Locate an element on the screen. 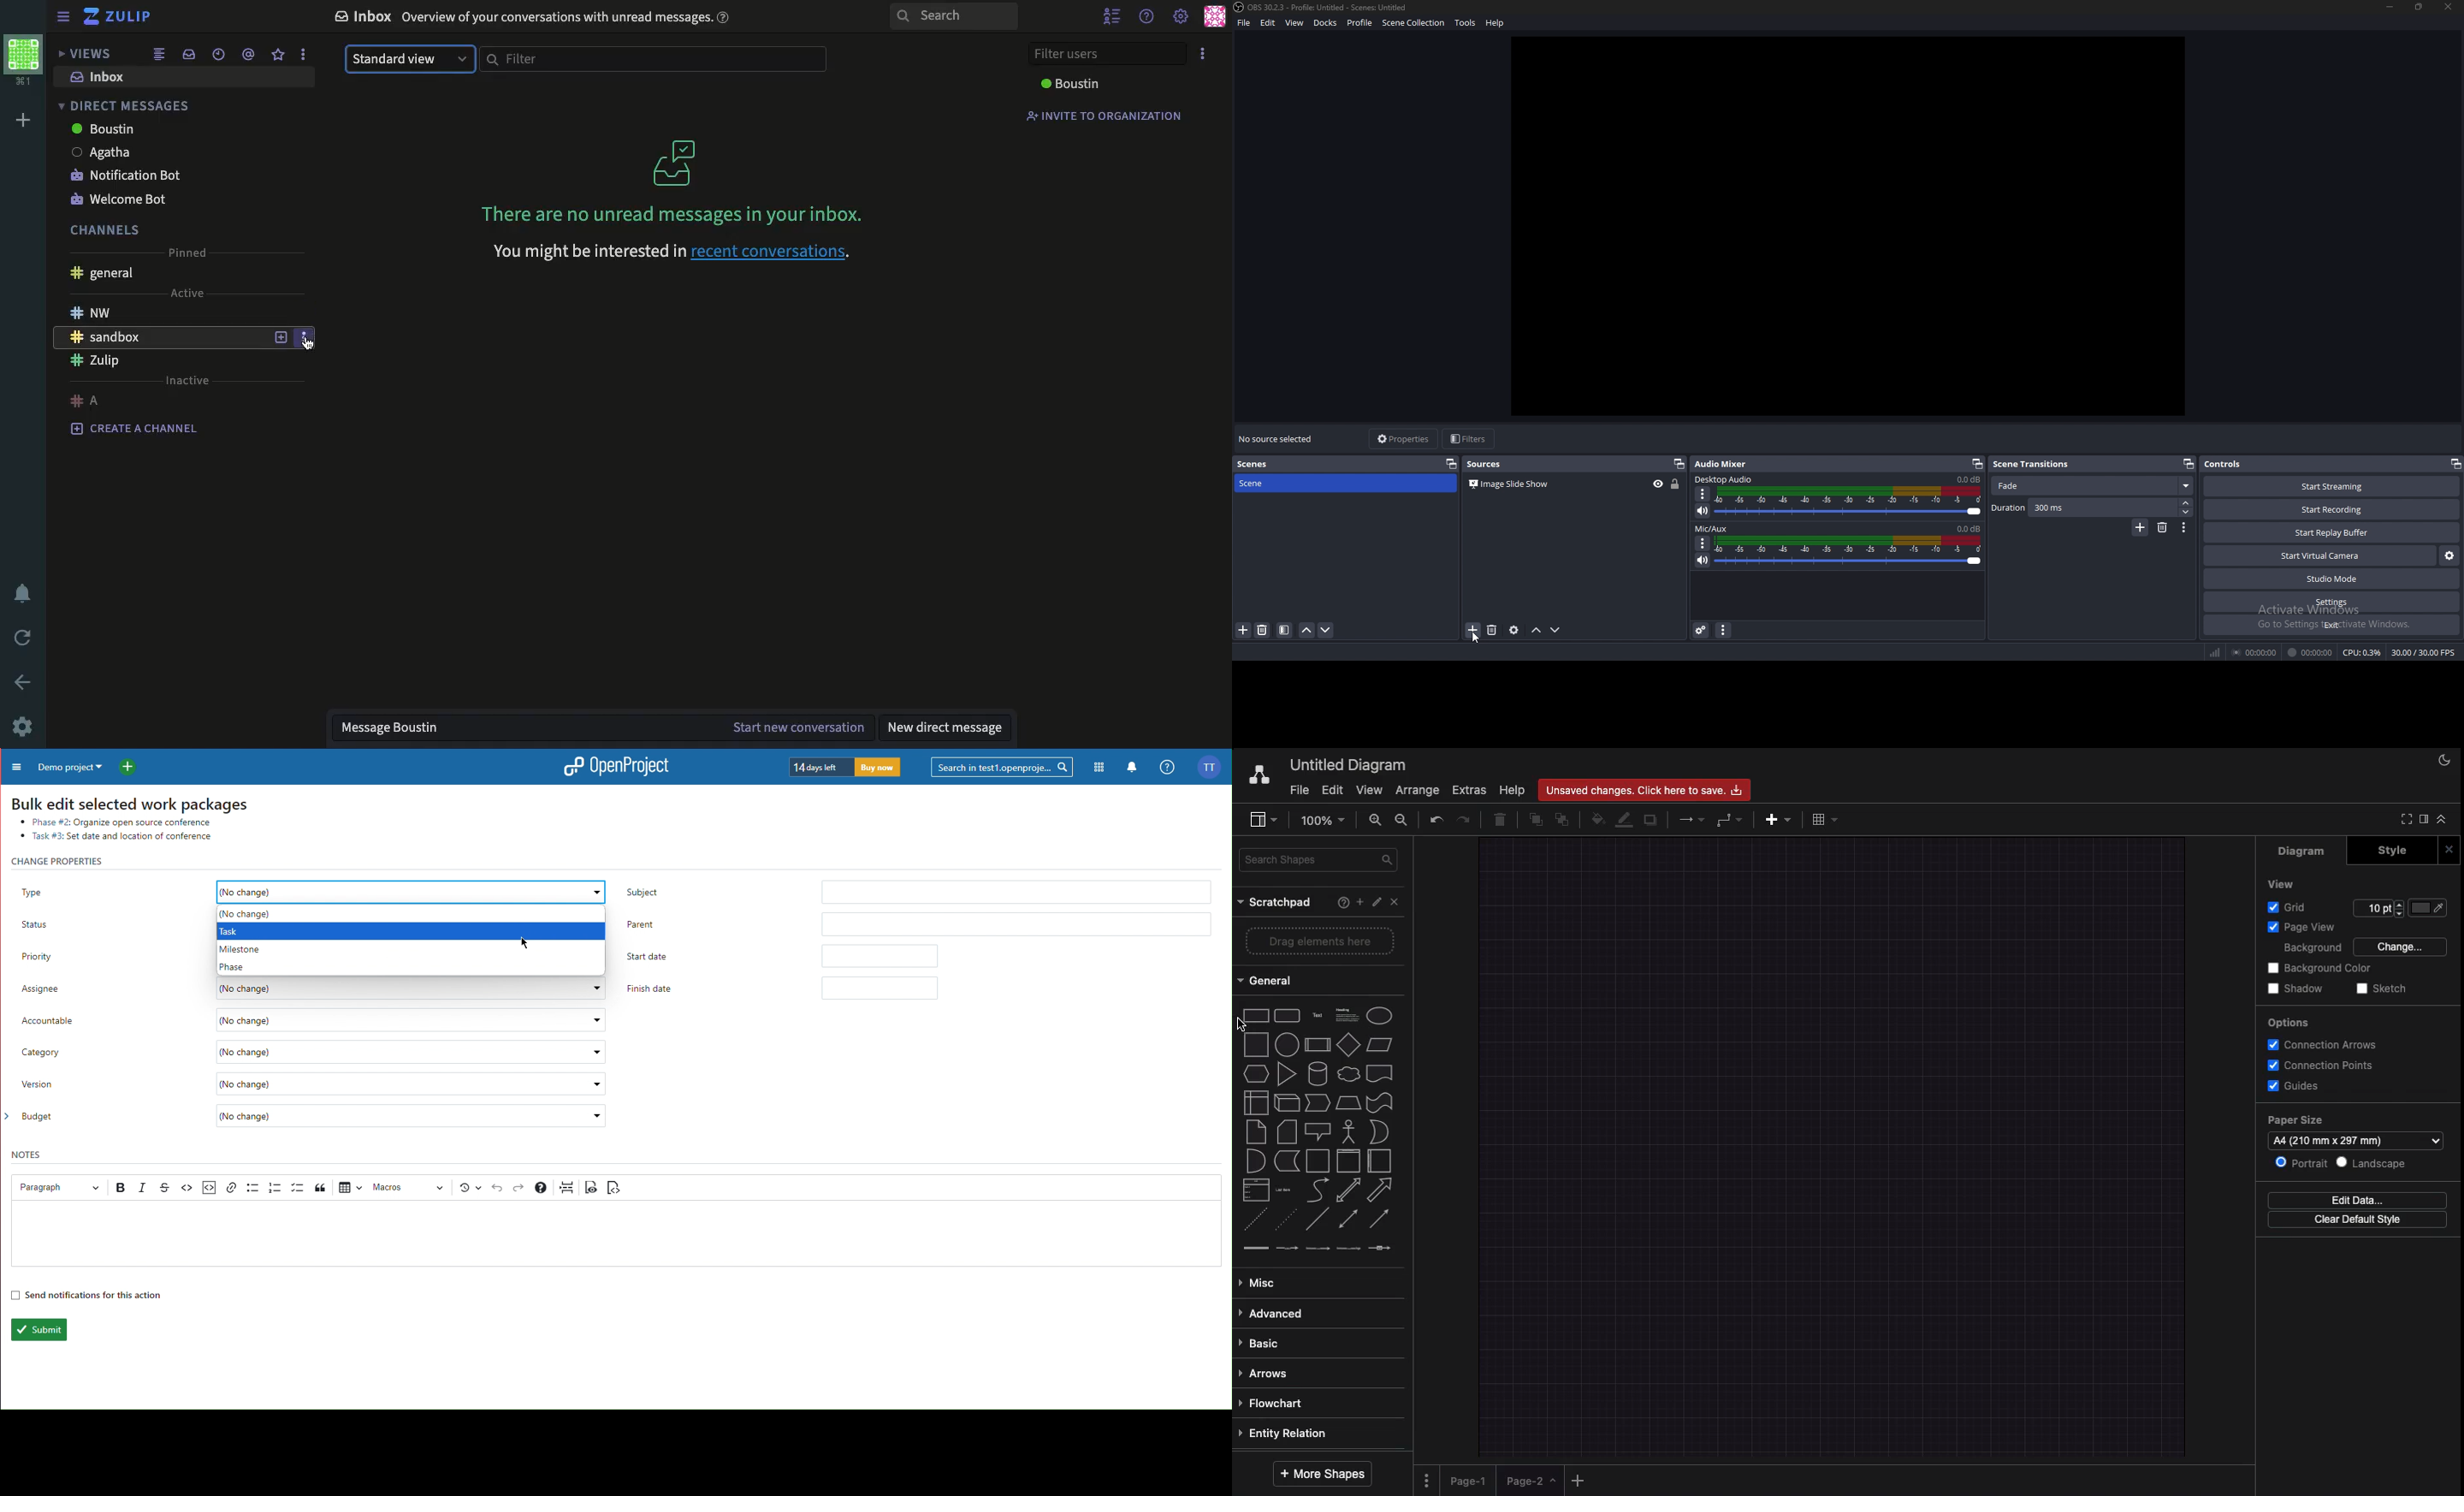 This screenshot has width=2464, height=1512. pinned is located at coordinates (189, 252).